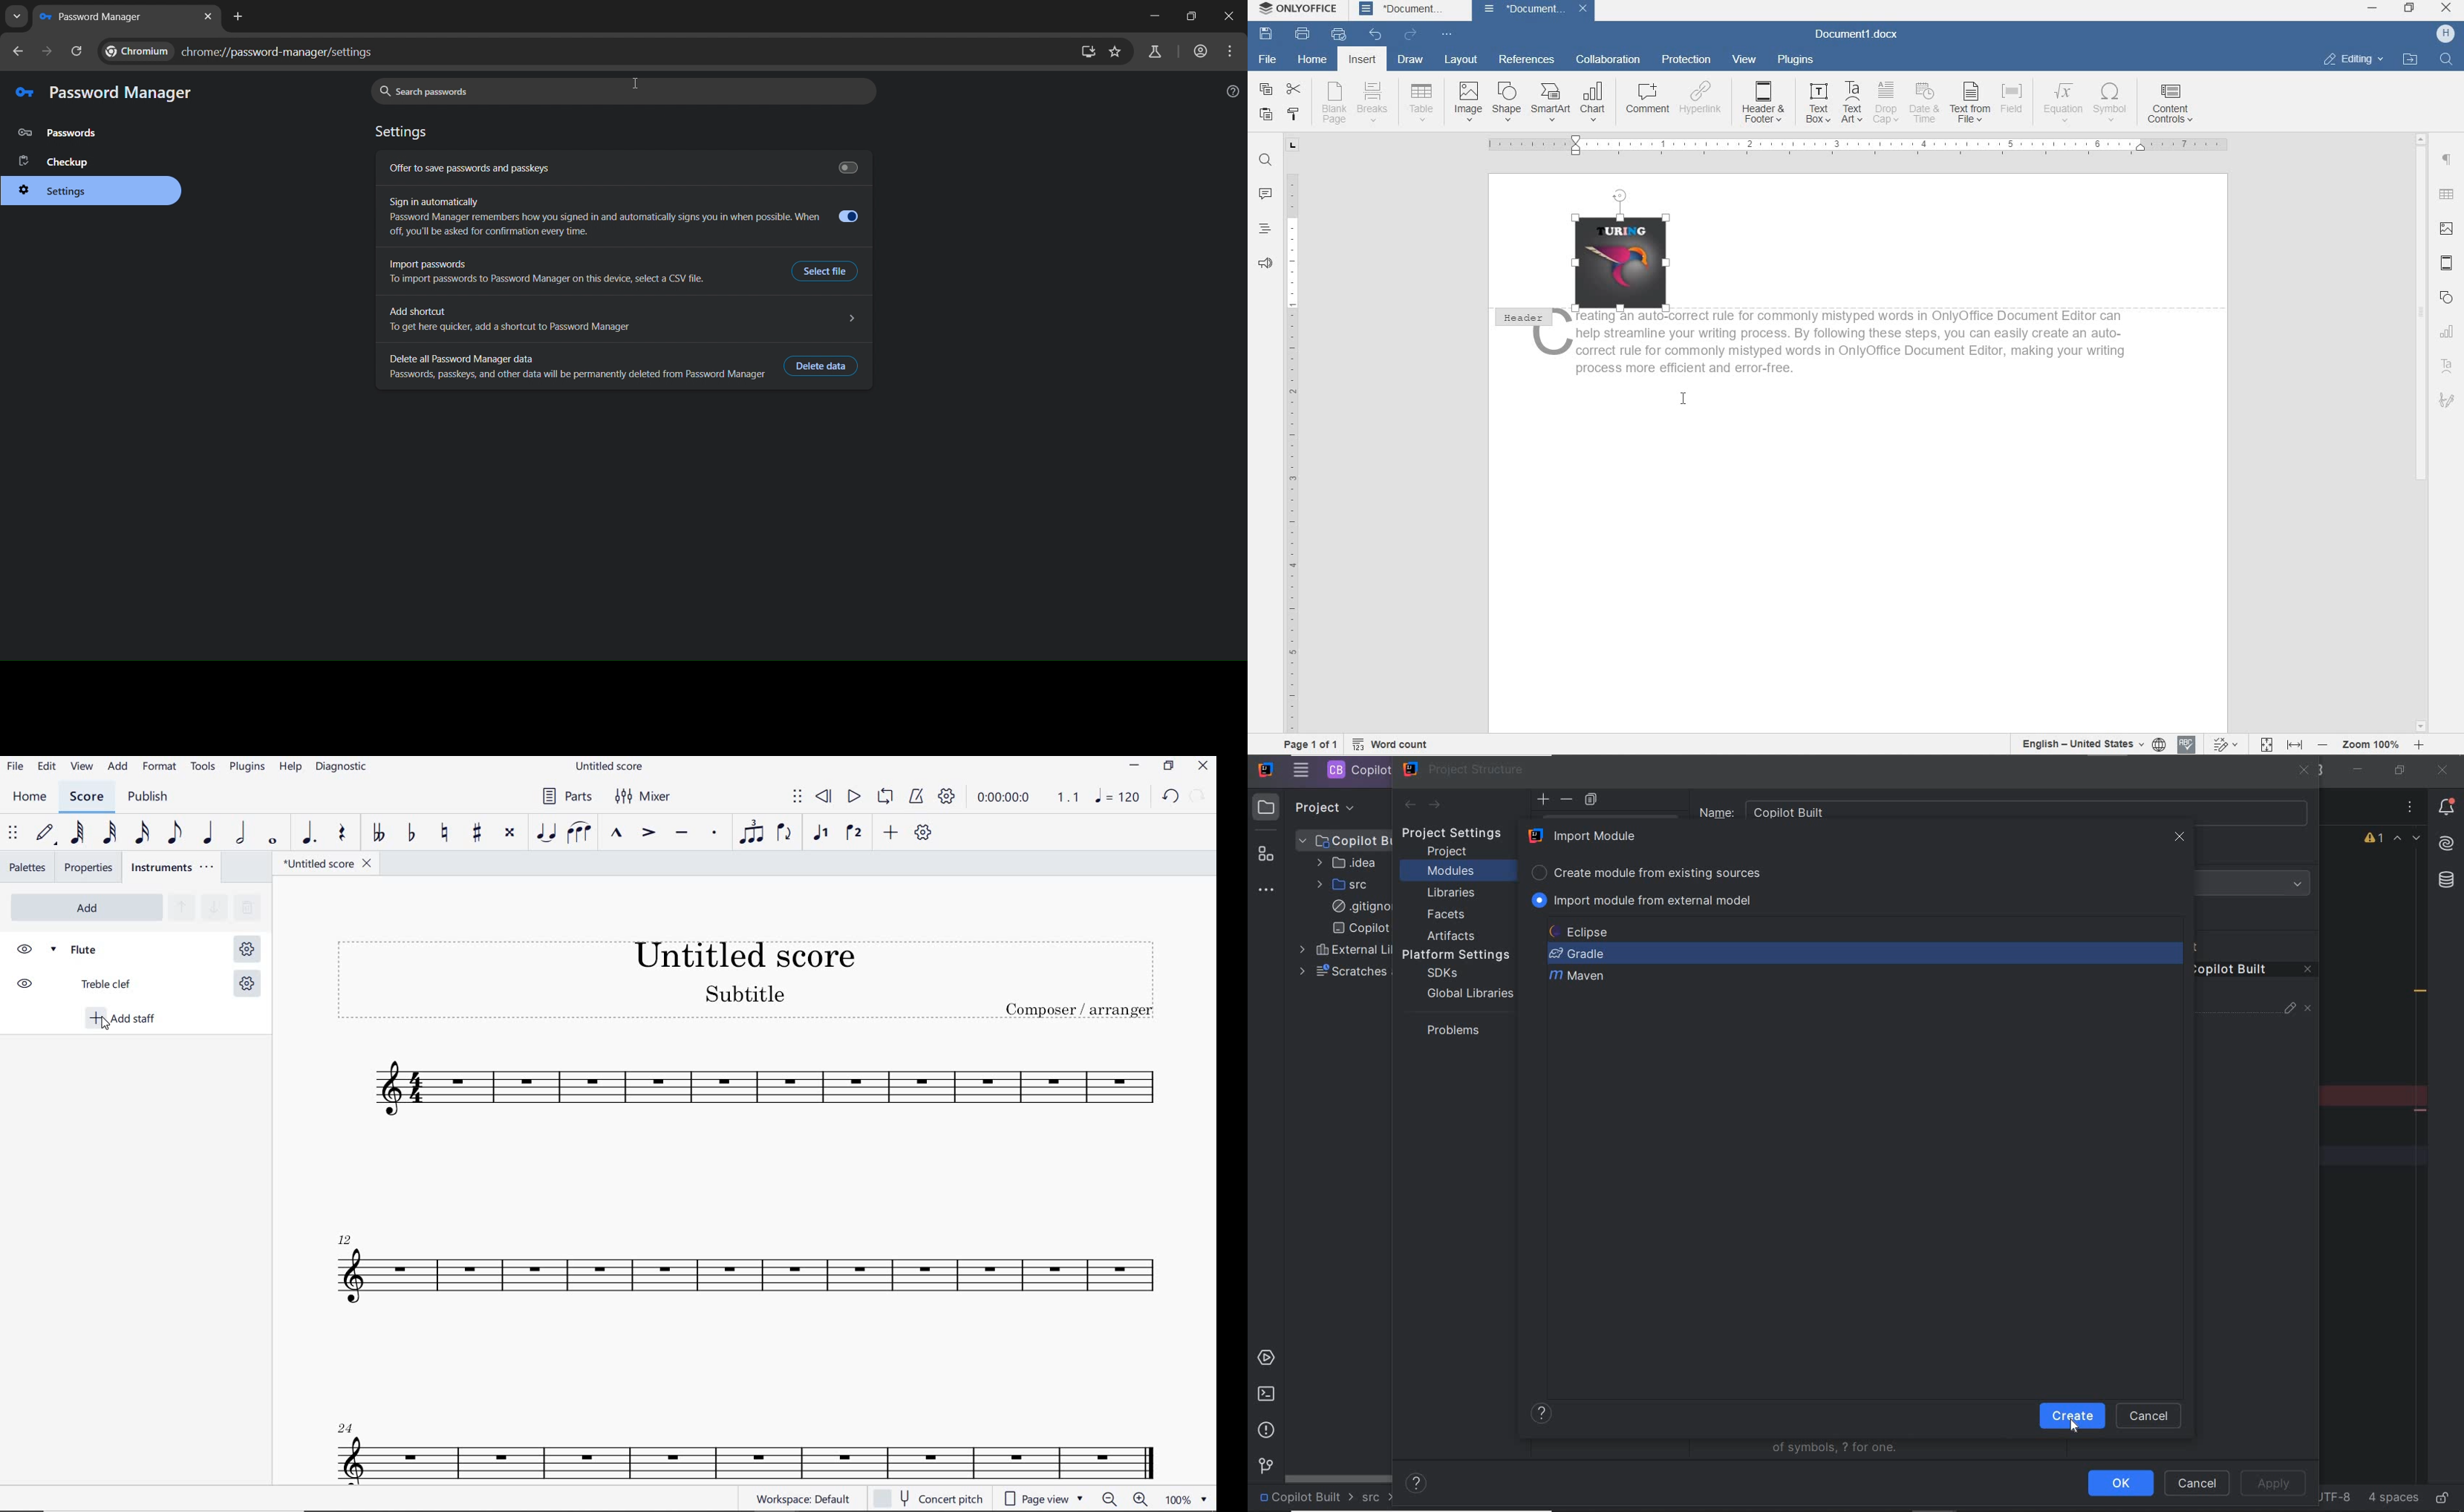 This screenshot has width=2464, height=1512. Describe the element at coordinates (107, 18) in the screenshot. I see `current tab` at that location.